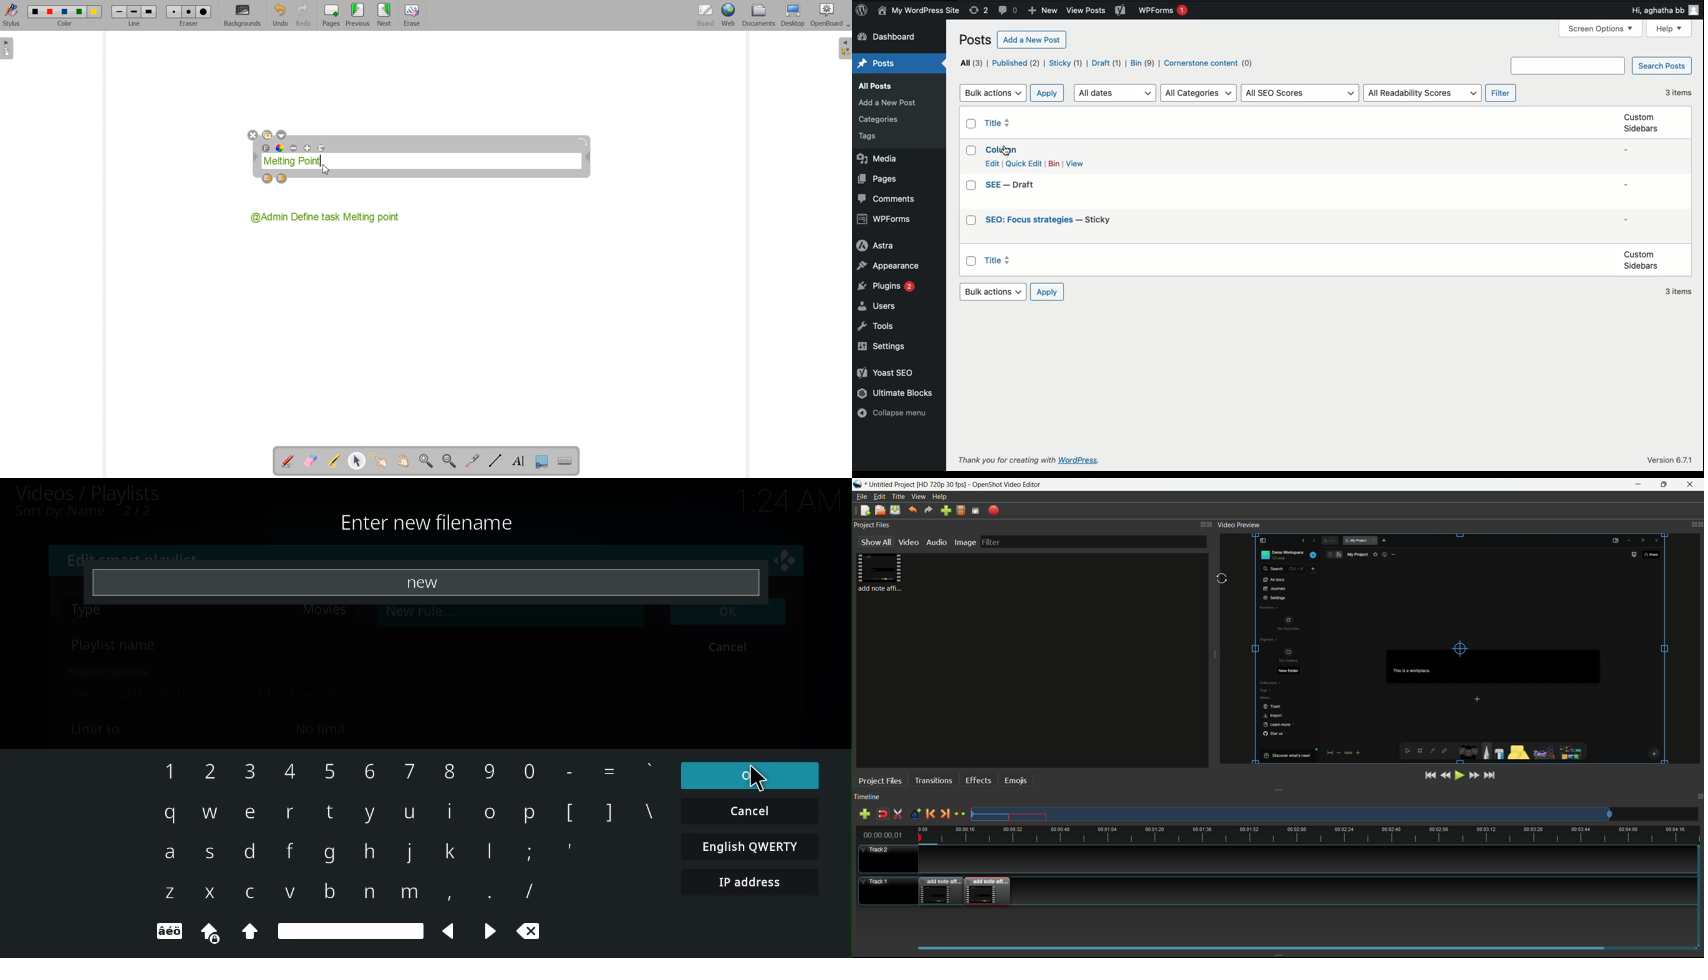 The height and width of the screenshot is (980, 1708). I want to click on Add new, so click(1043, 11).